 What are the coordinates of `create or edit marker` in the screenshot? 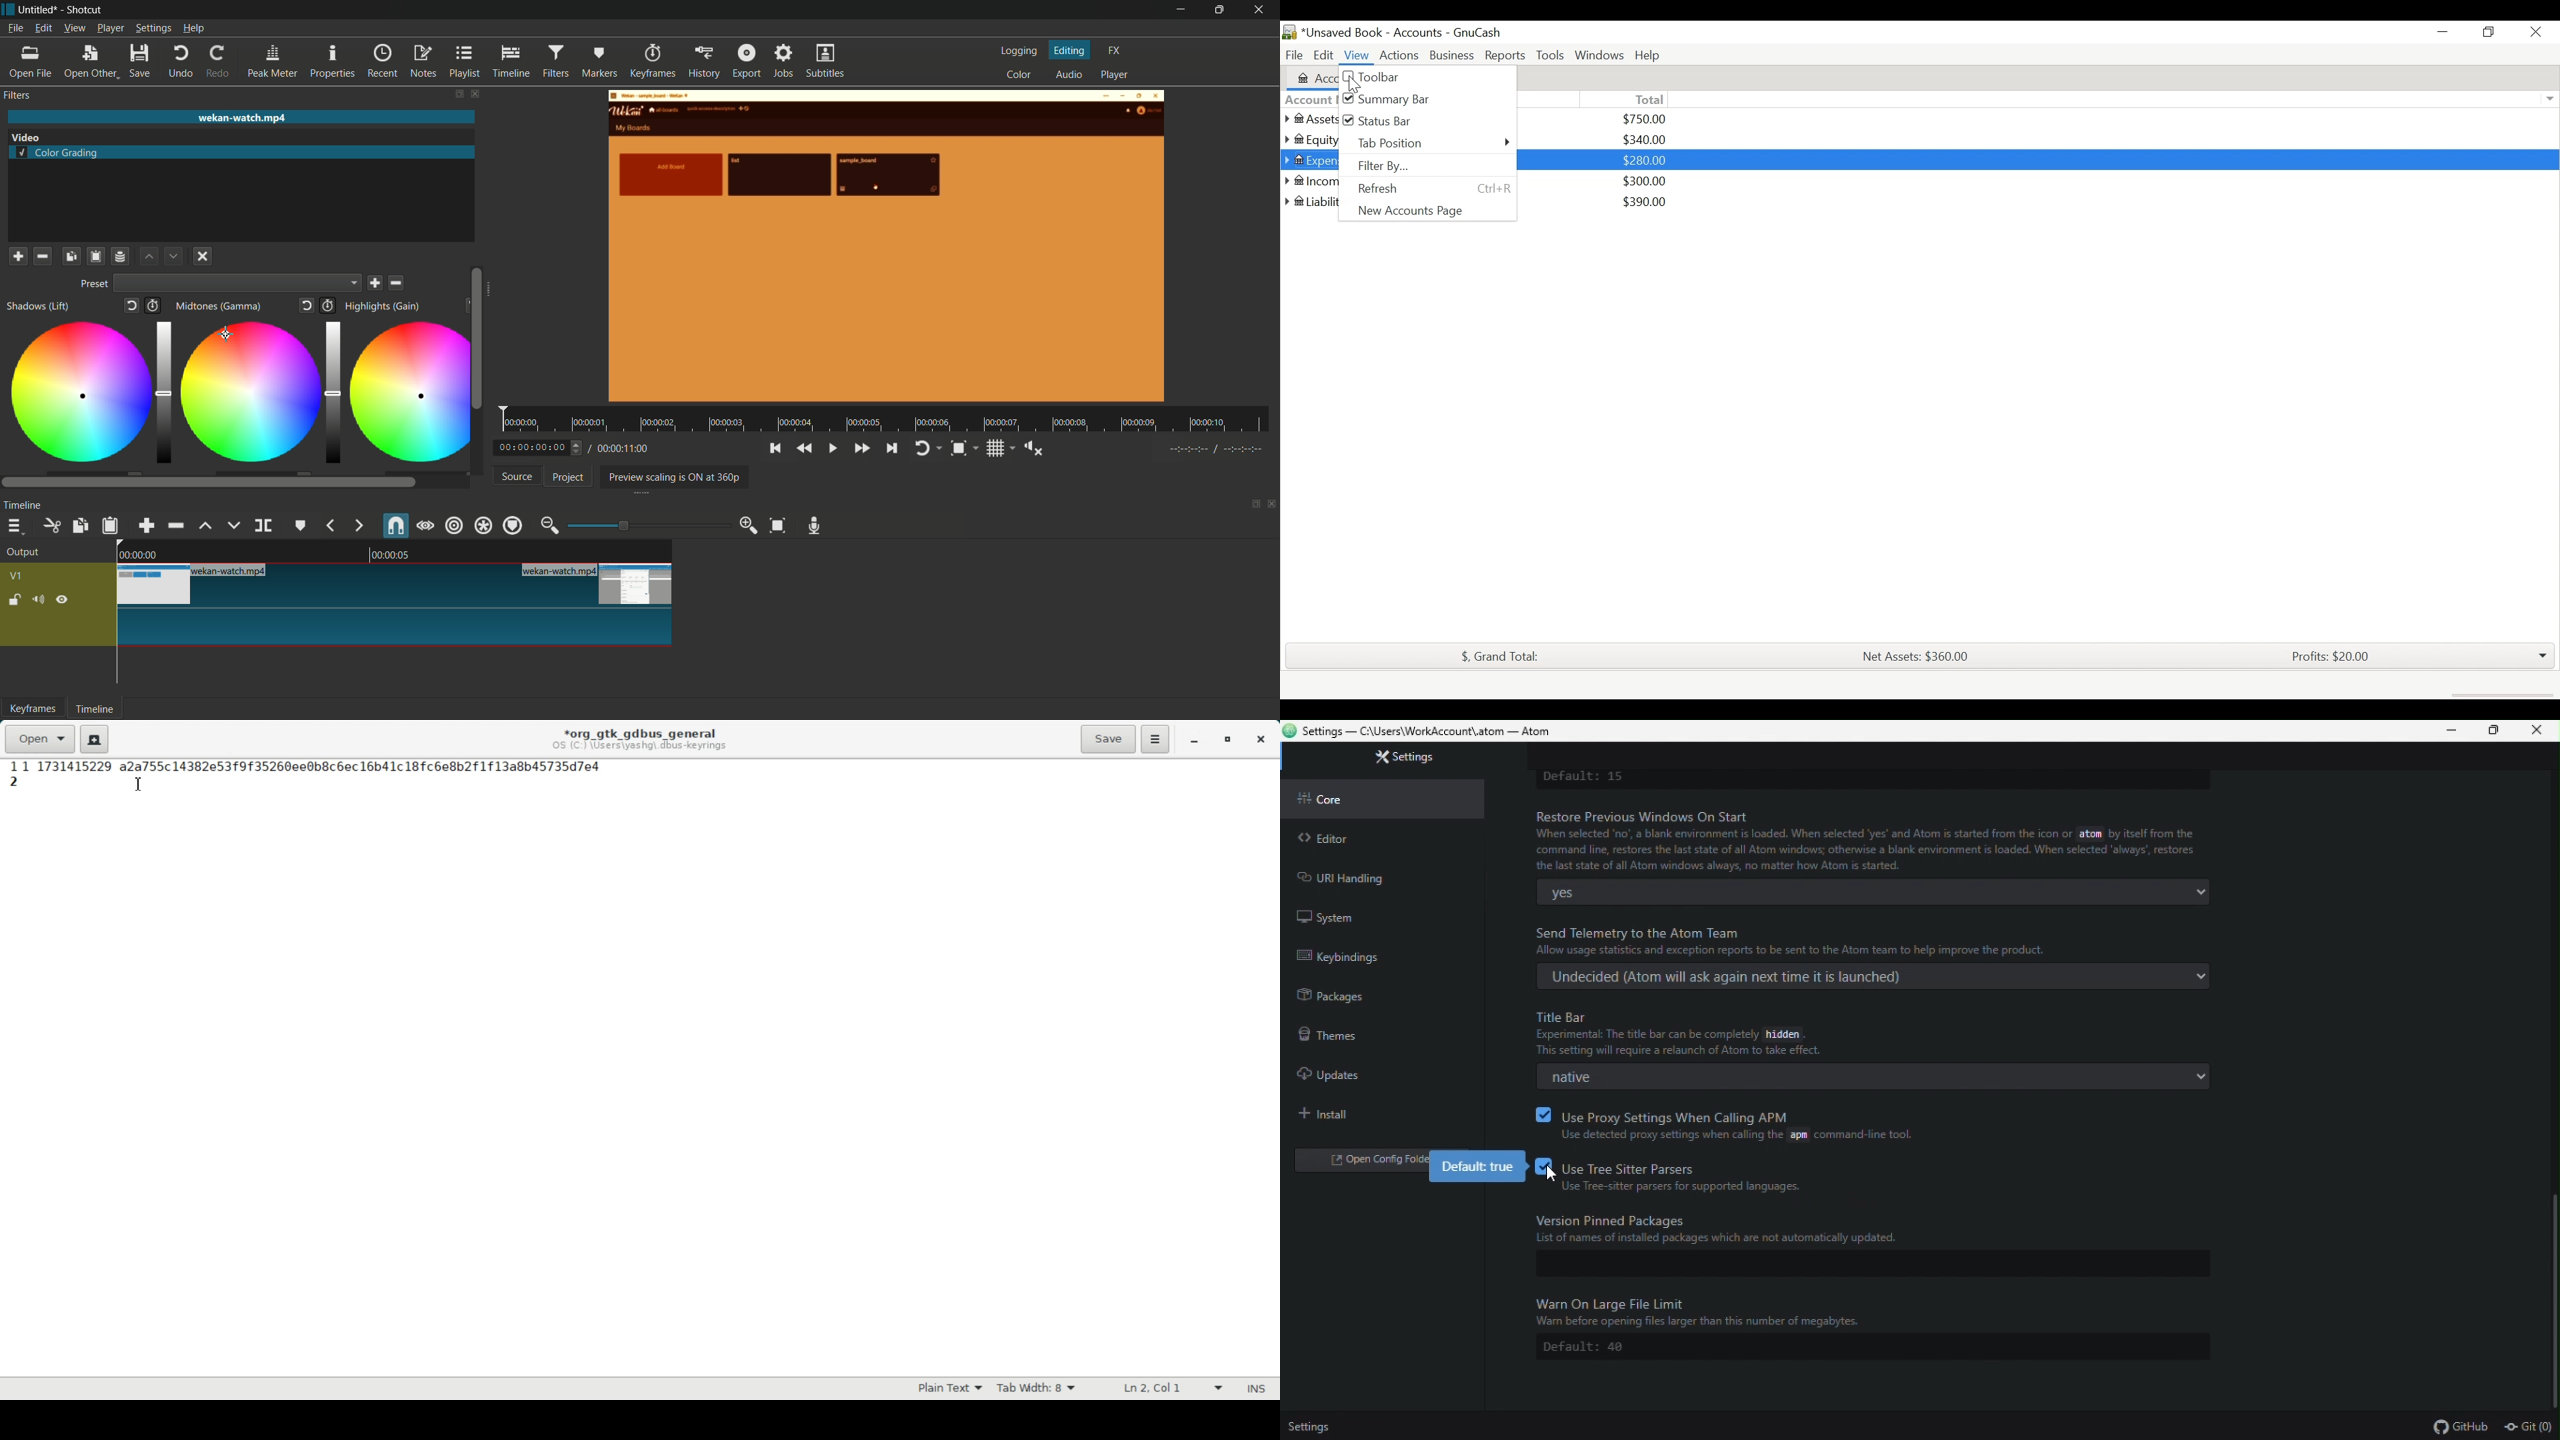 It's located at (299, 525).